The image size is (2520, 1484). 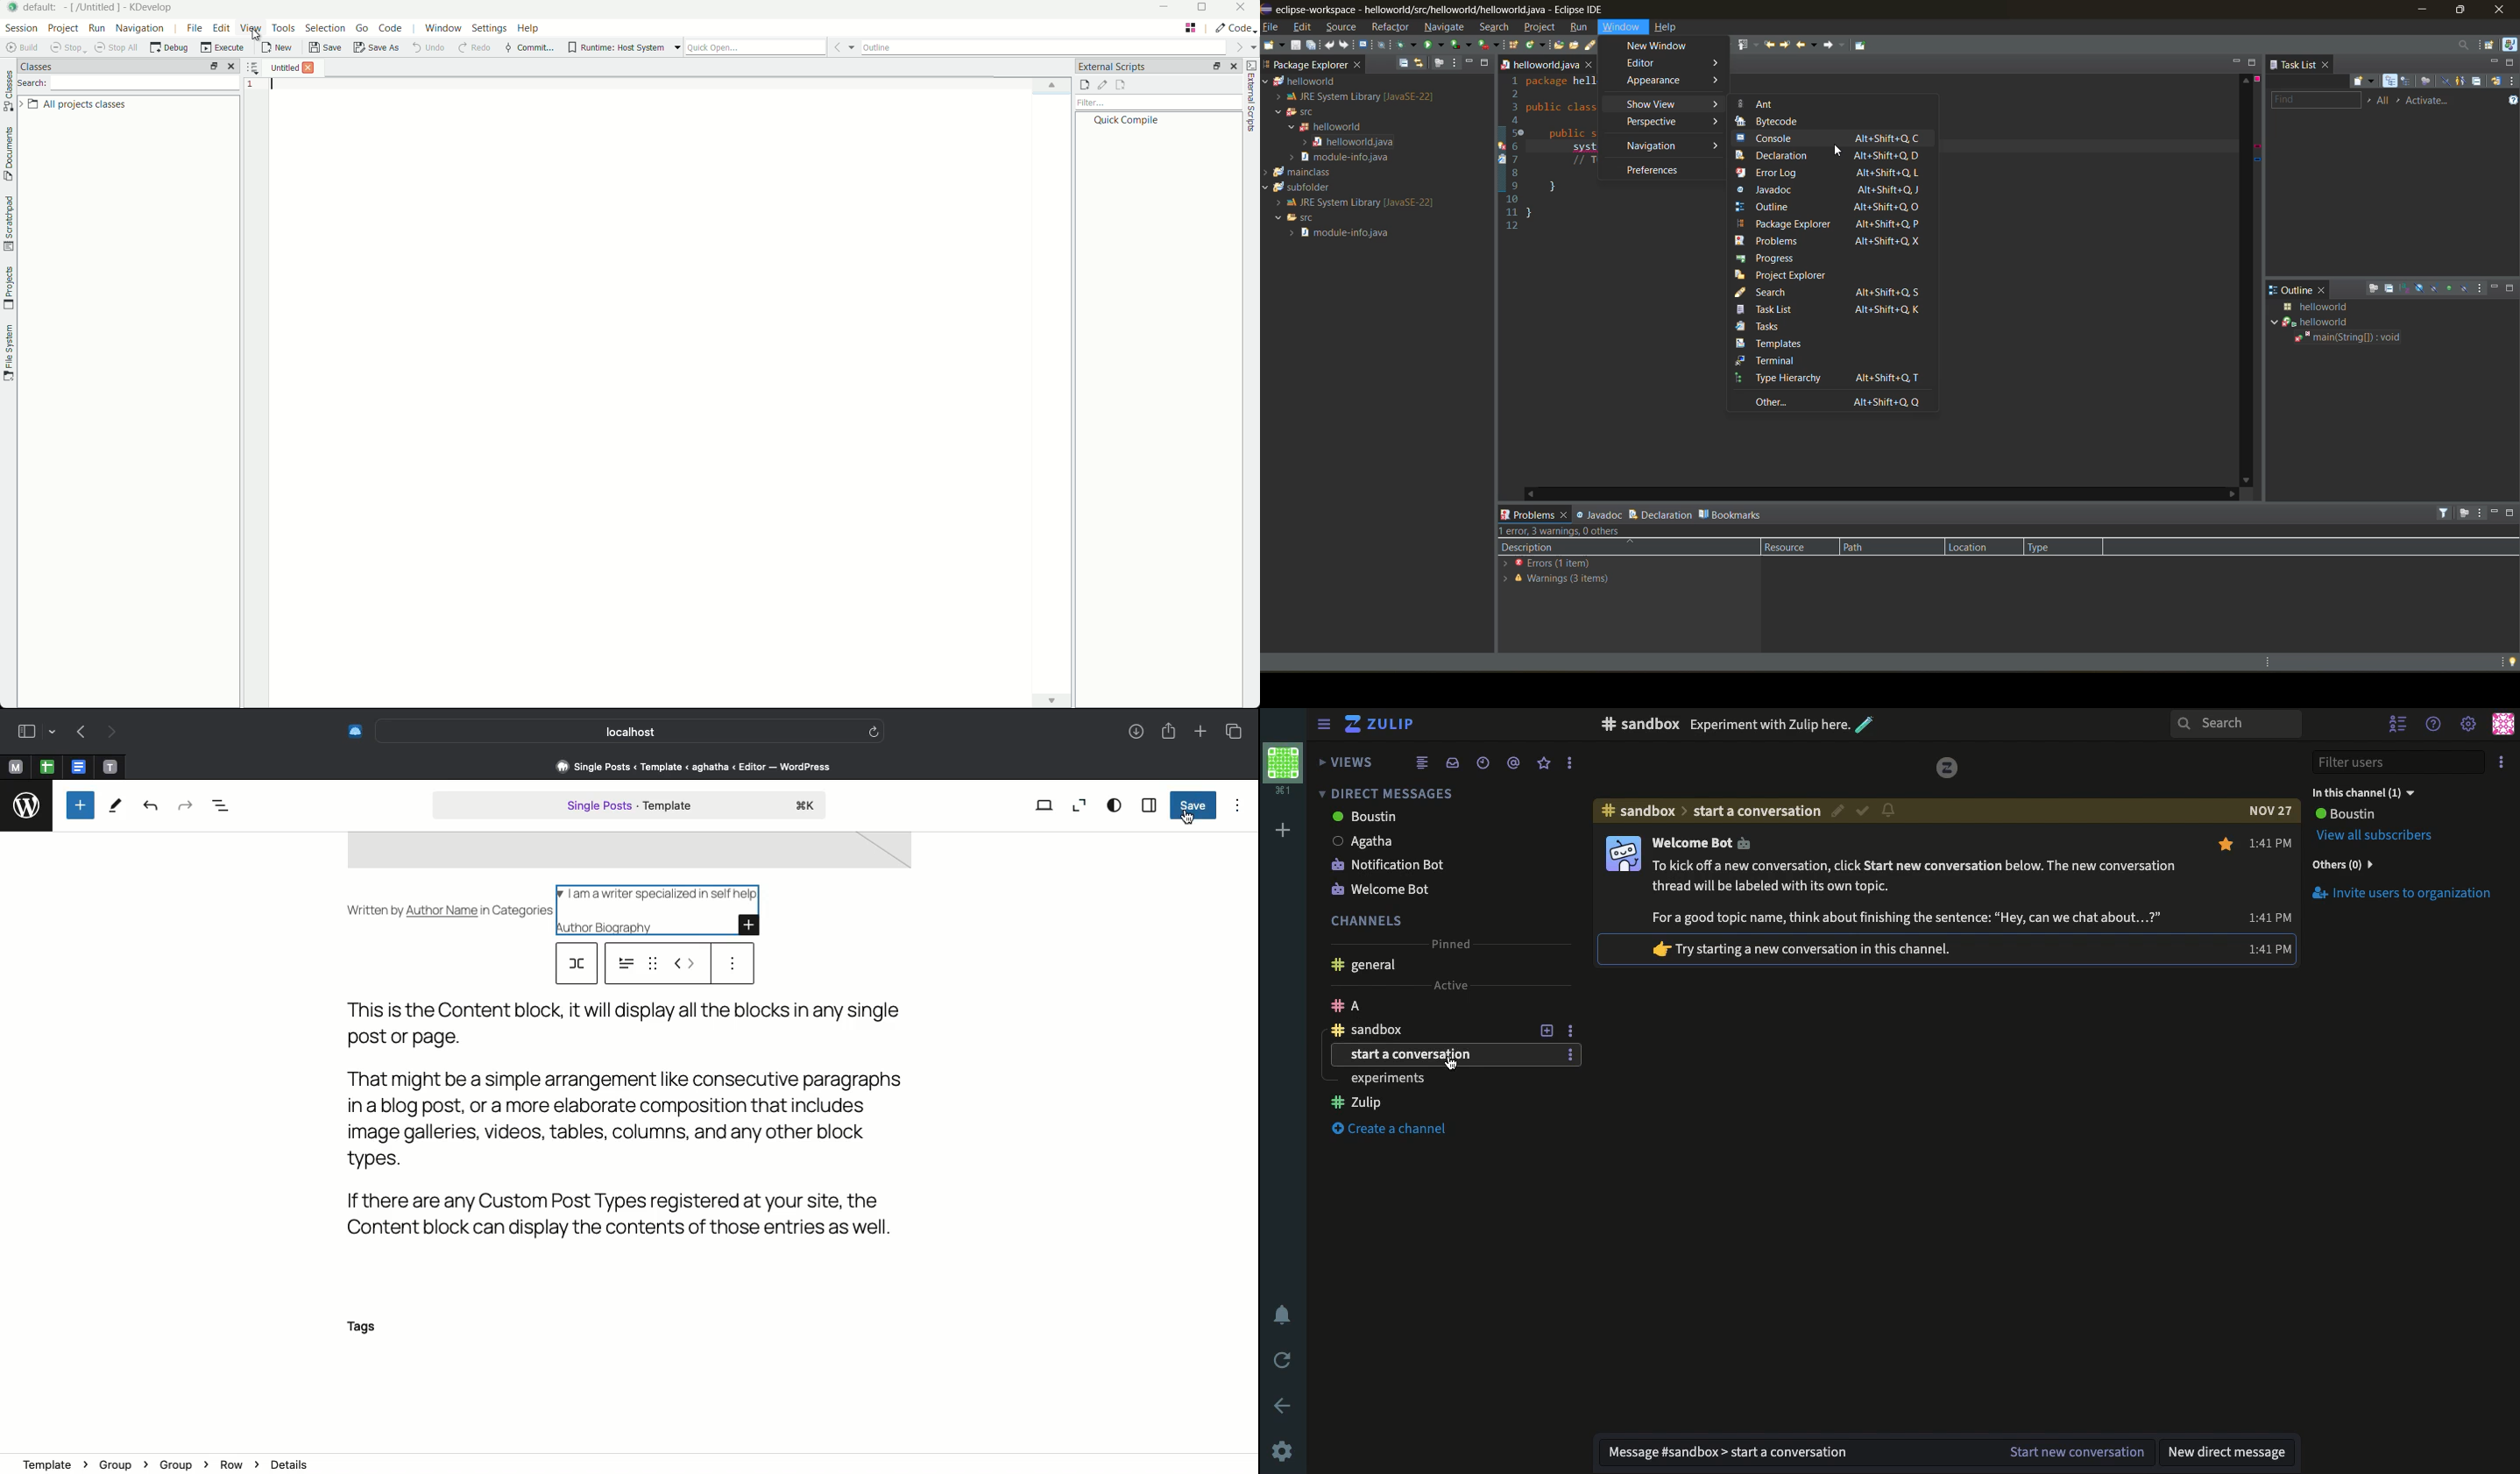 I want to click on tasks, so click(x=1769, y=325).